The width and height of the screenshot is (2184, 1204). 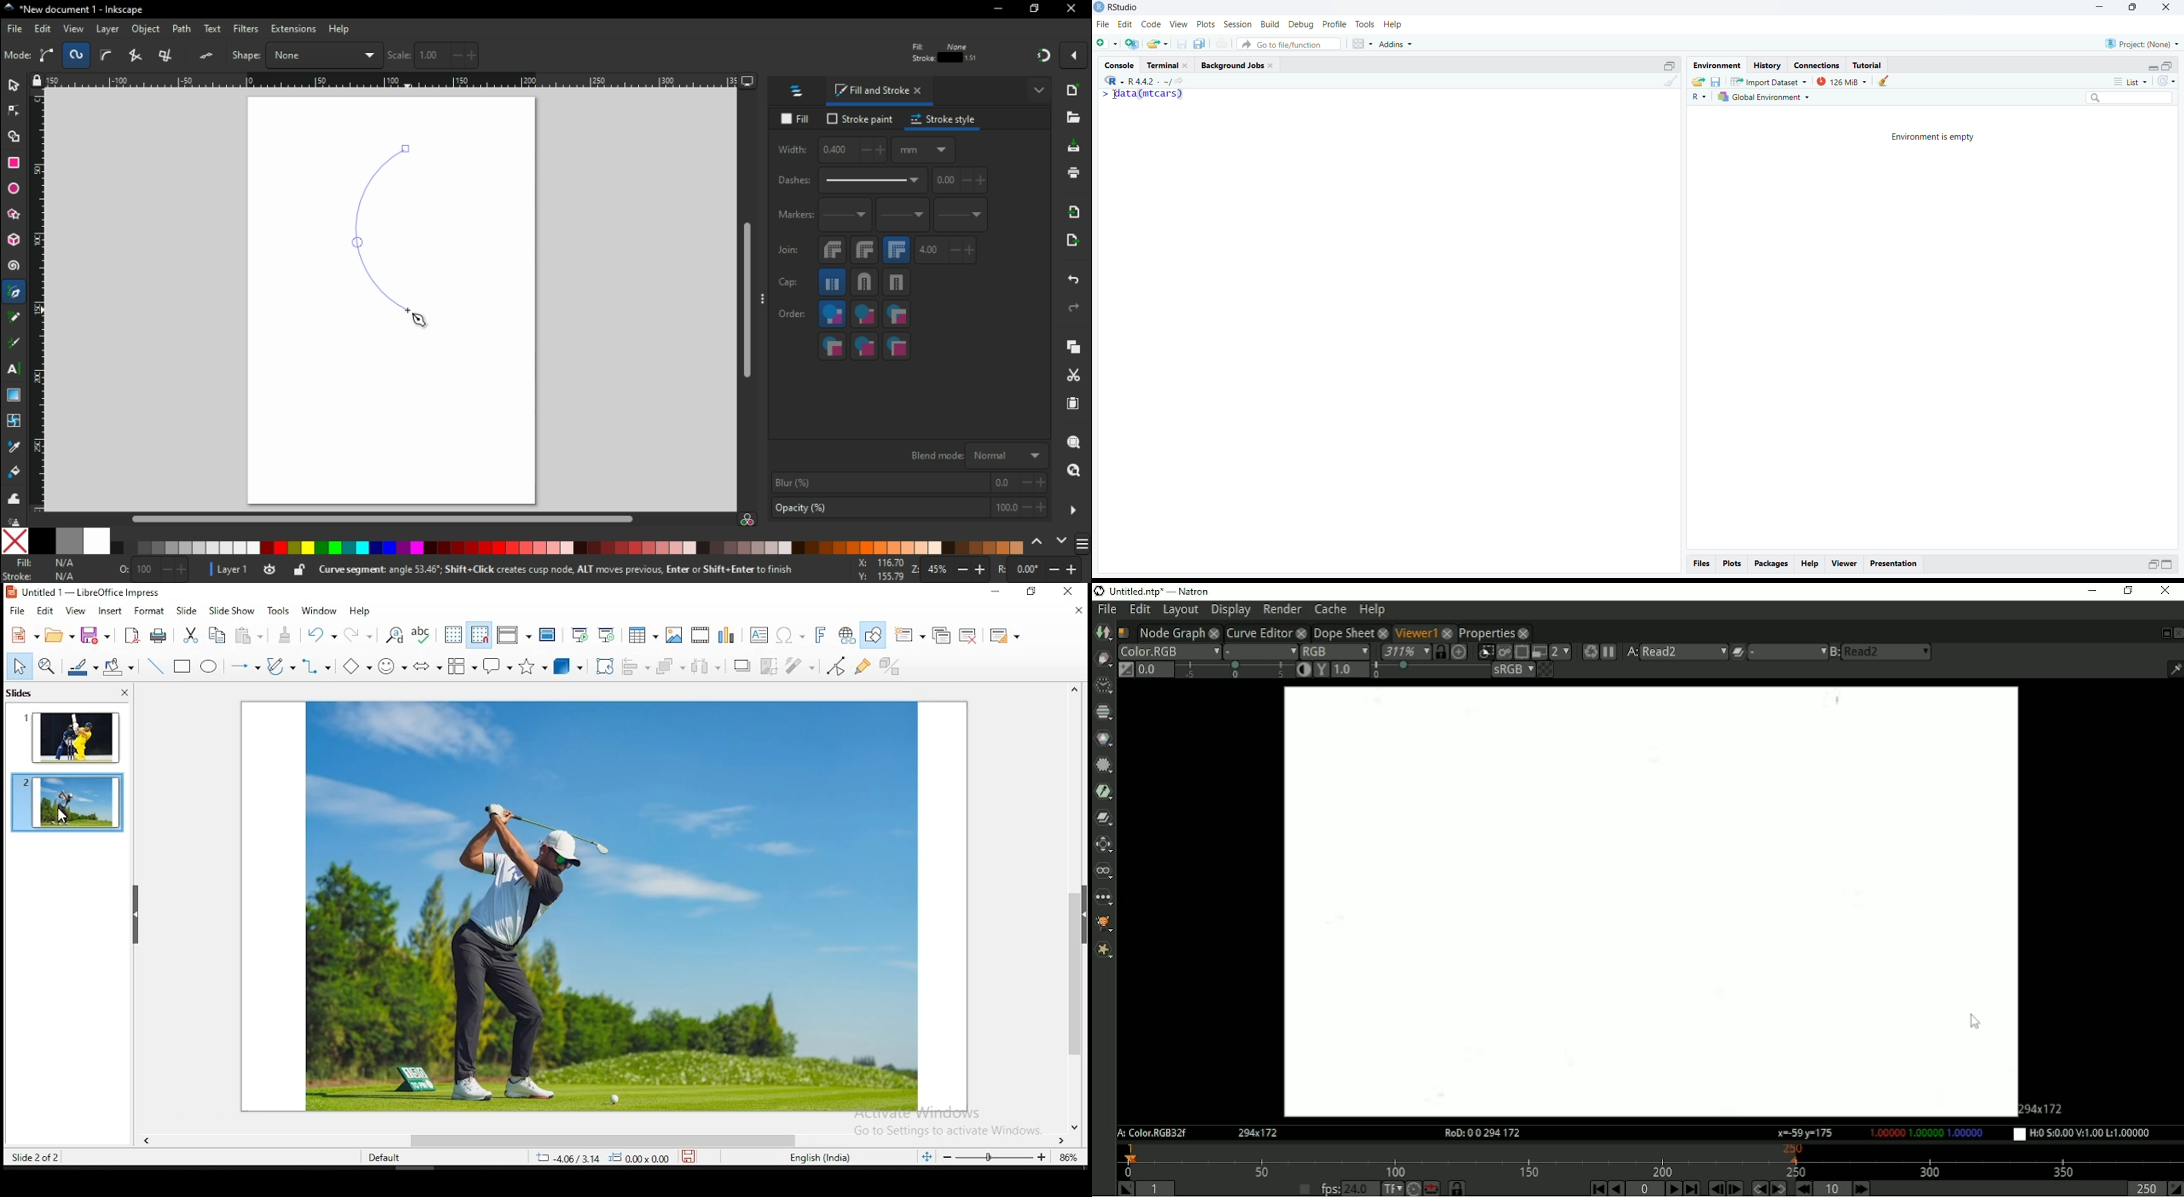 I want to click on Environment is empty, so click(x=1931, y=137).